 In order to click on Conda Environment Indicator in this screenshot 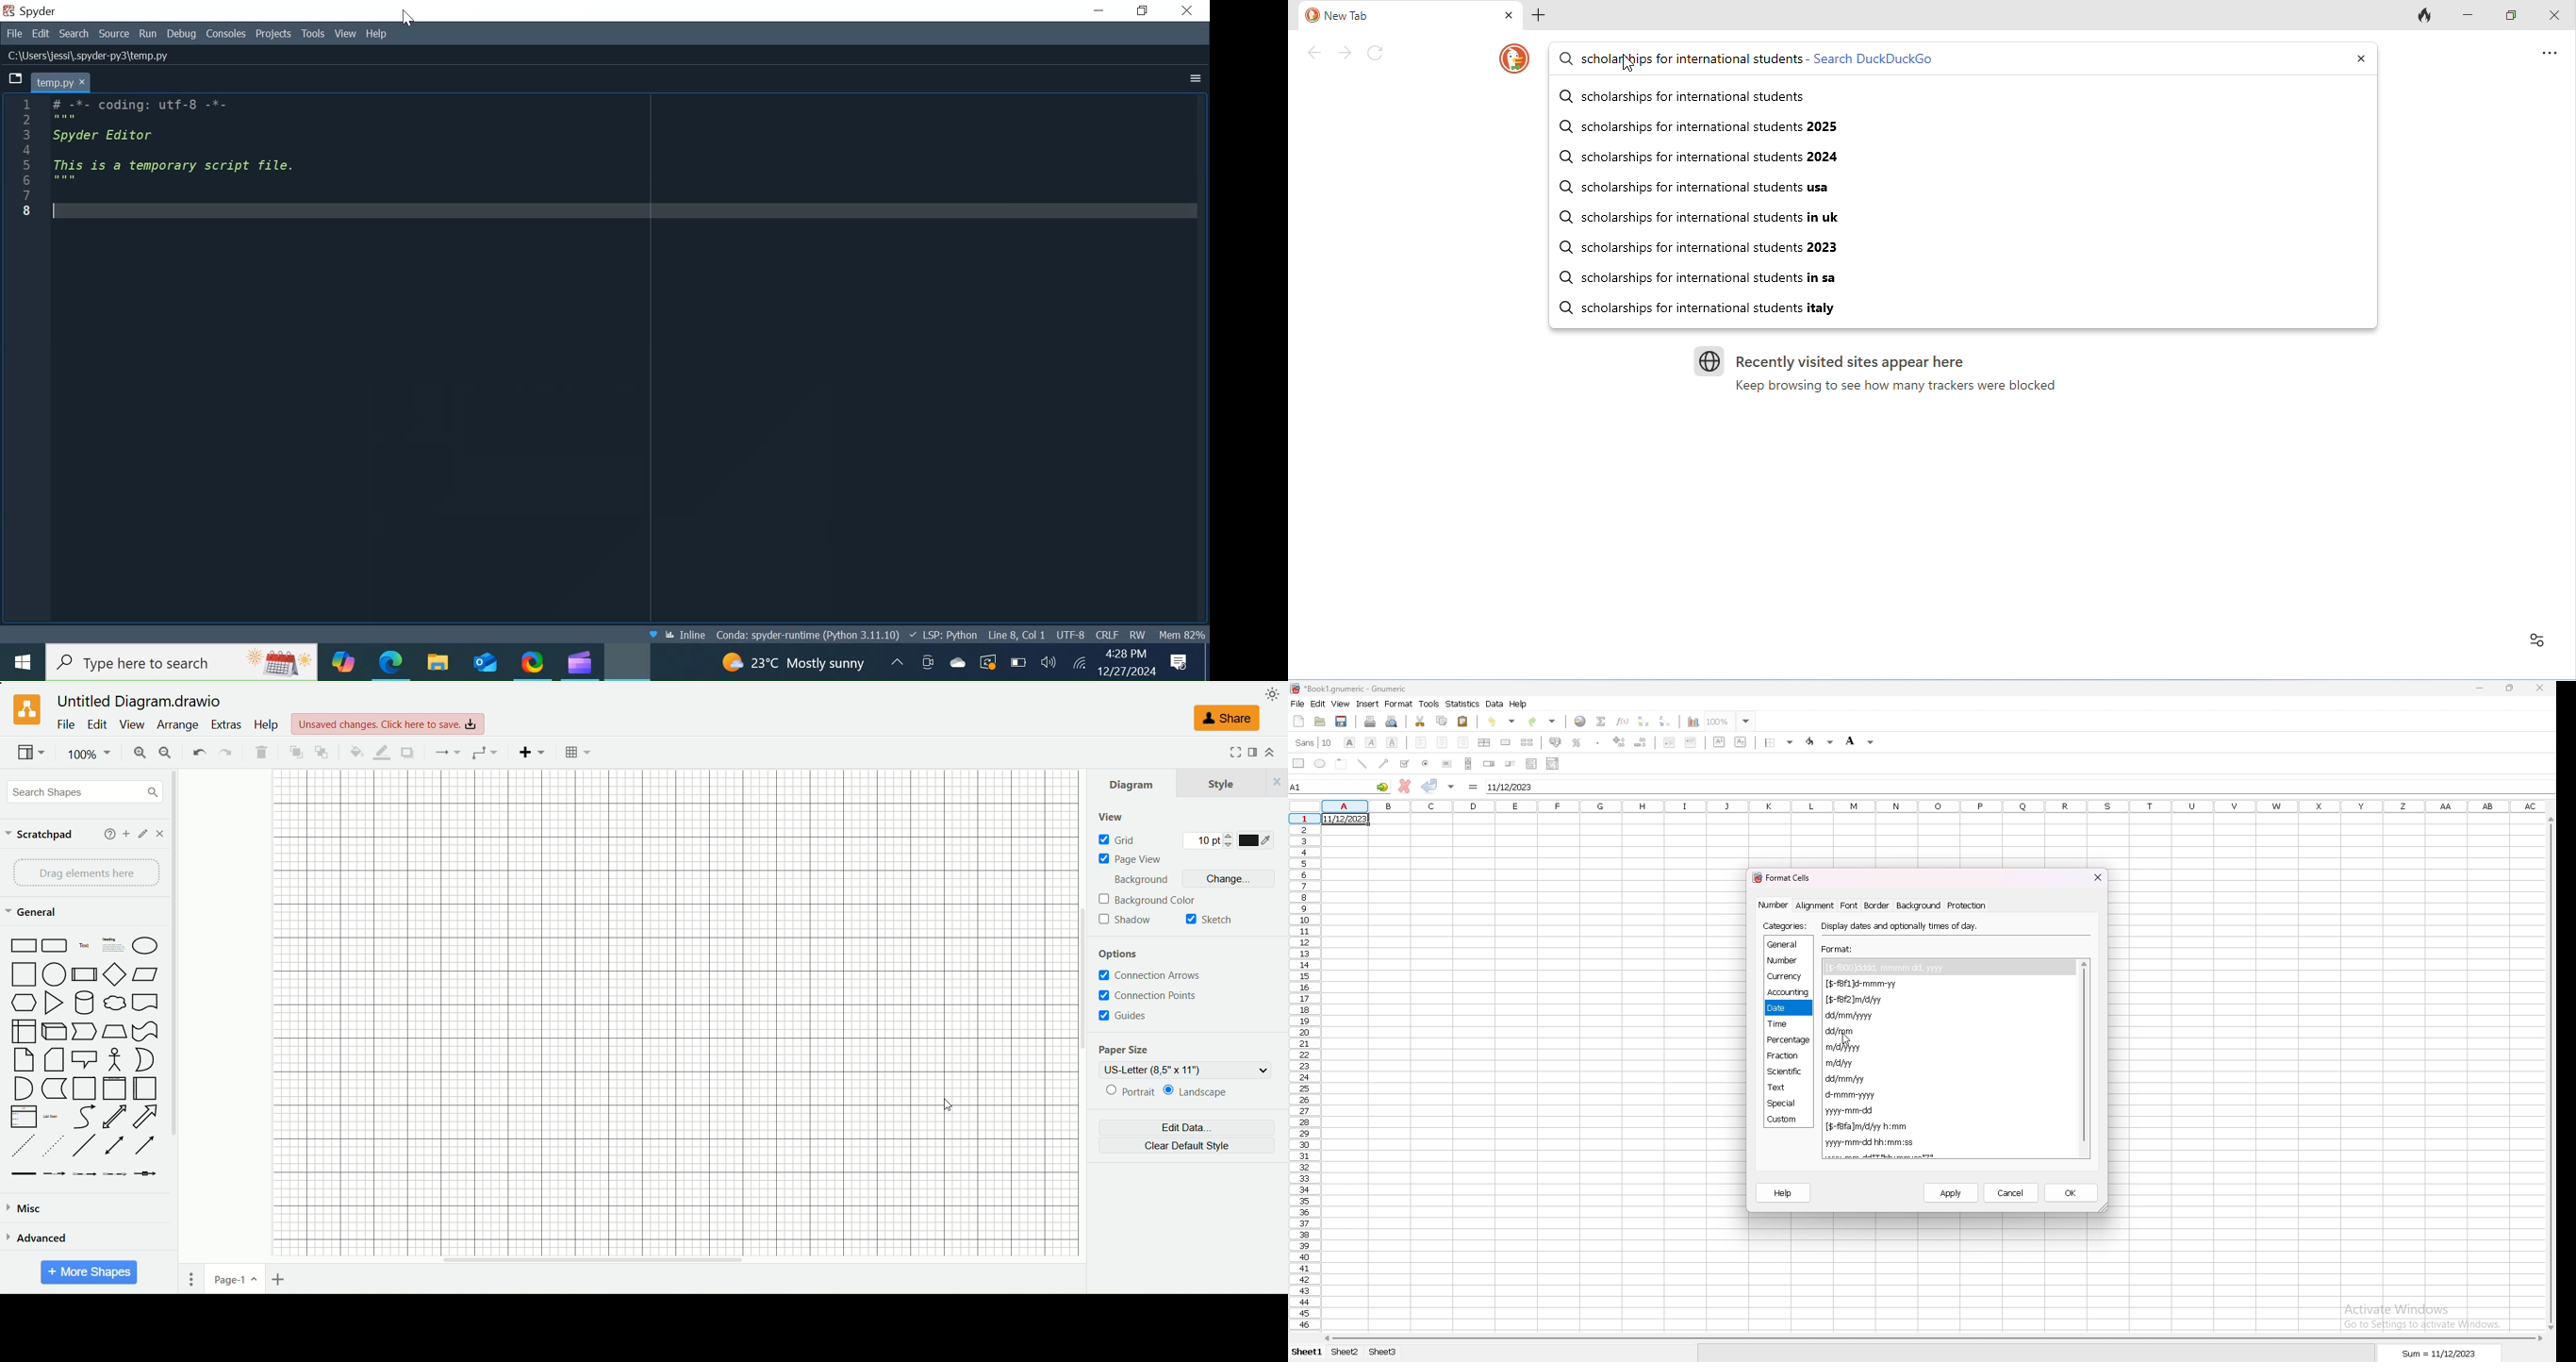, I will do `click(809, 635)`.